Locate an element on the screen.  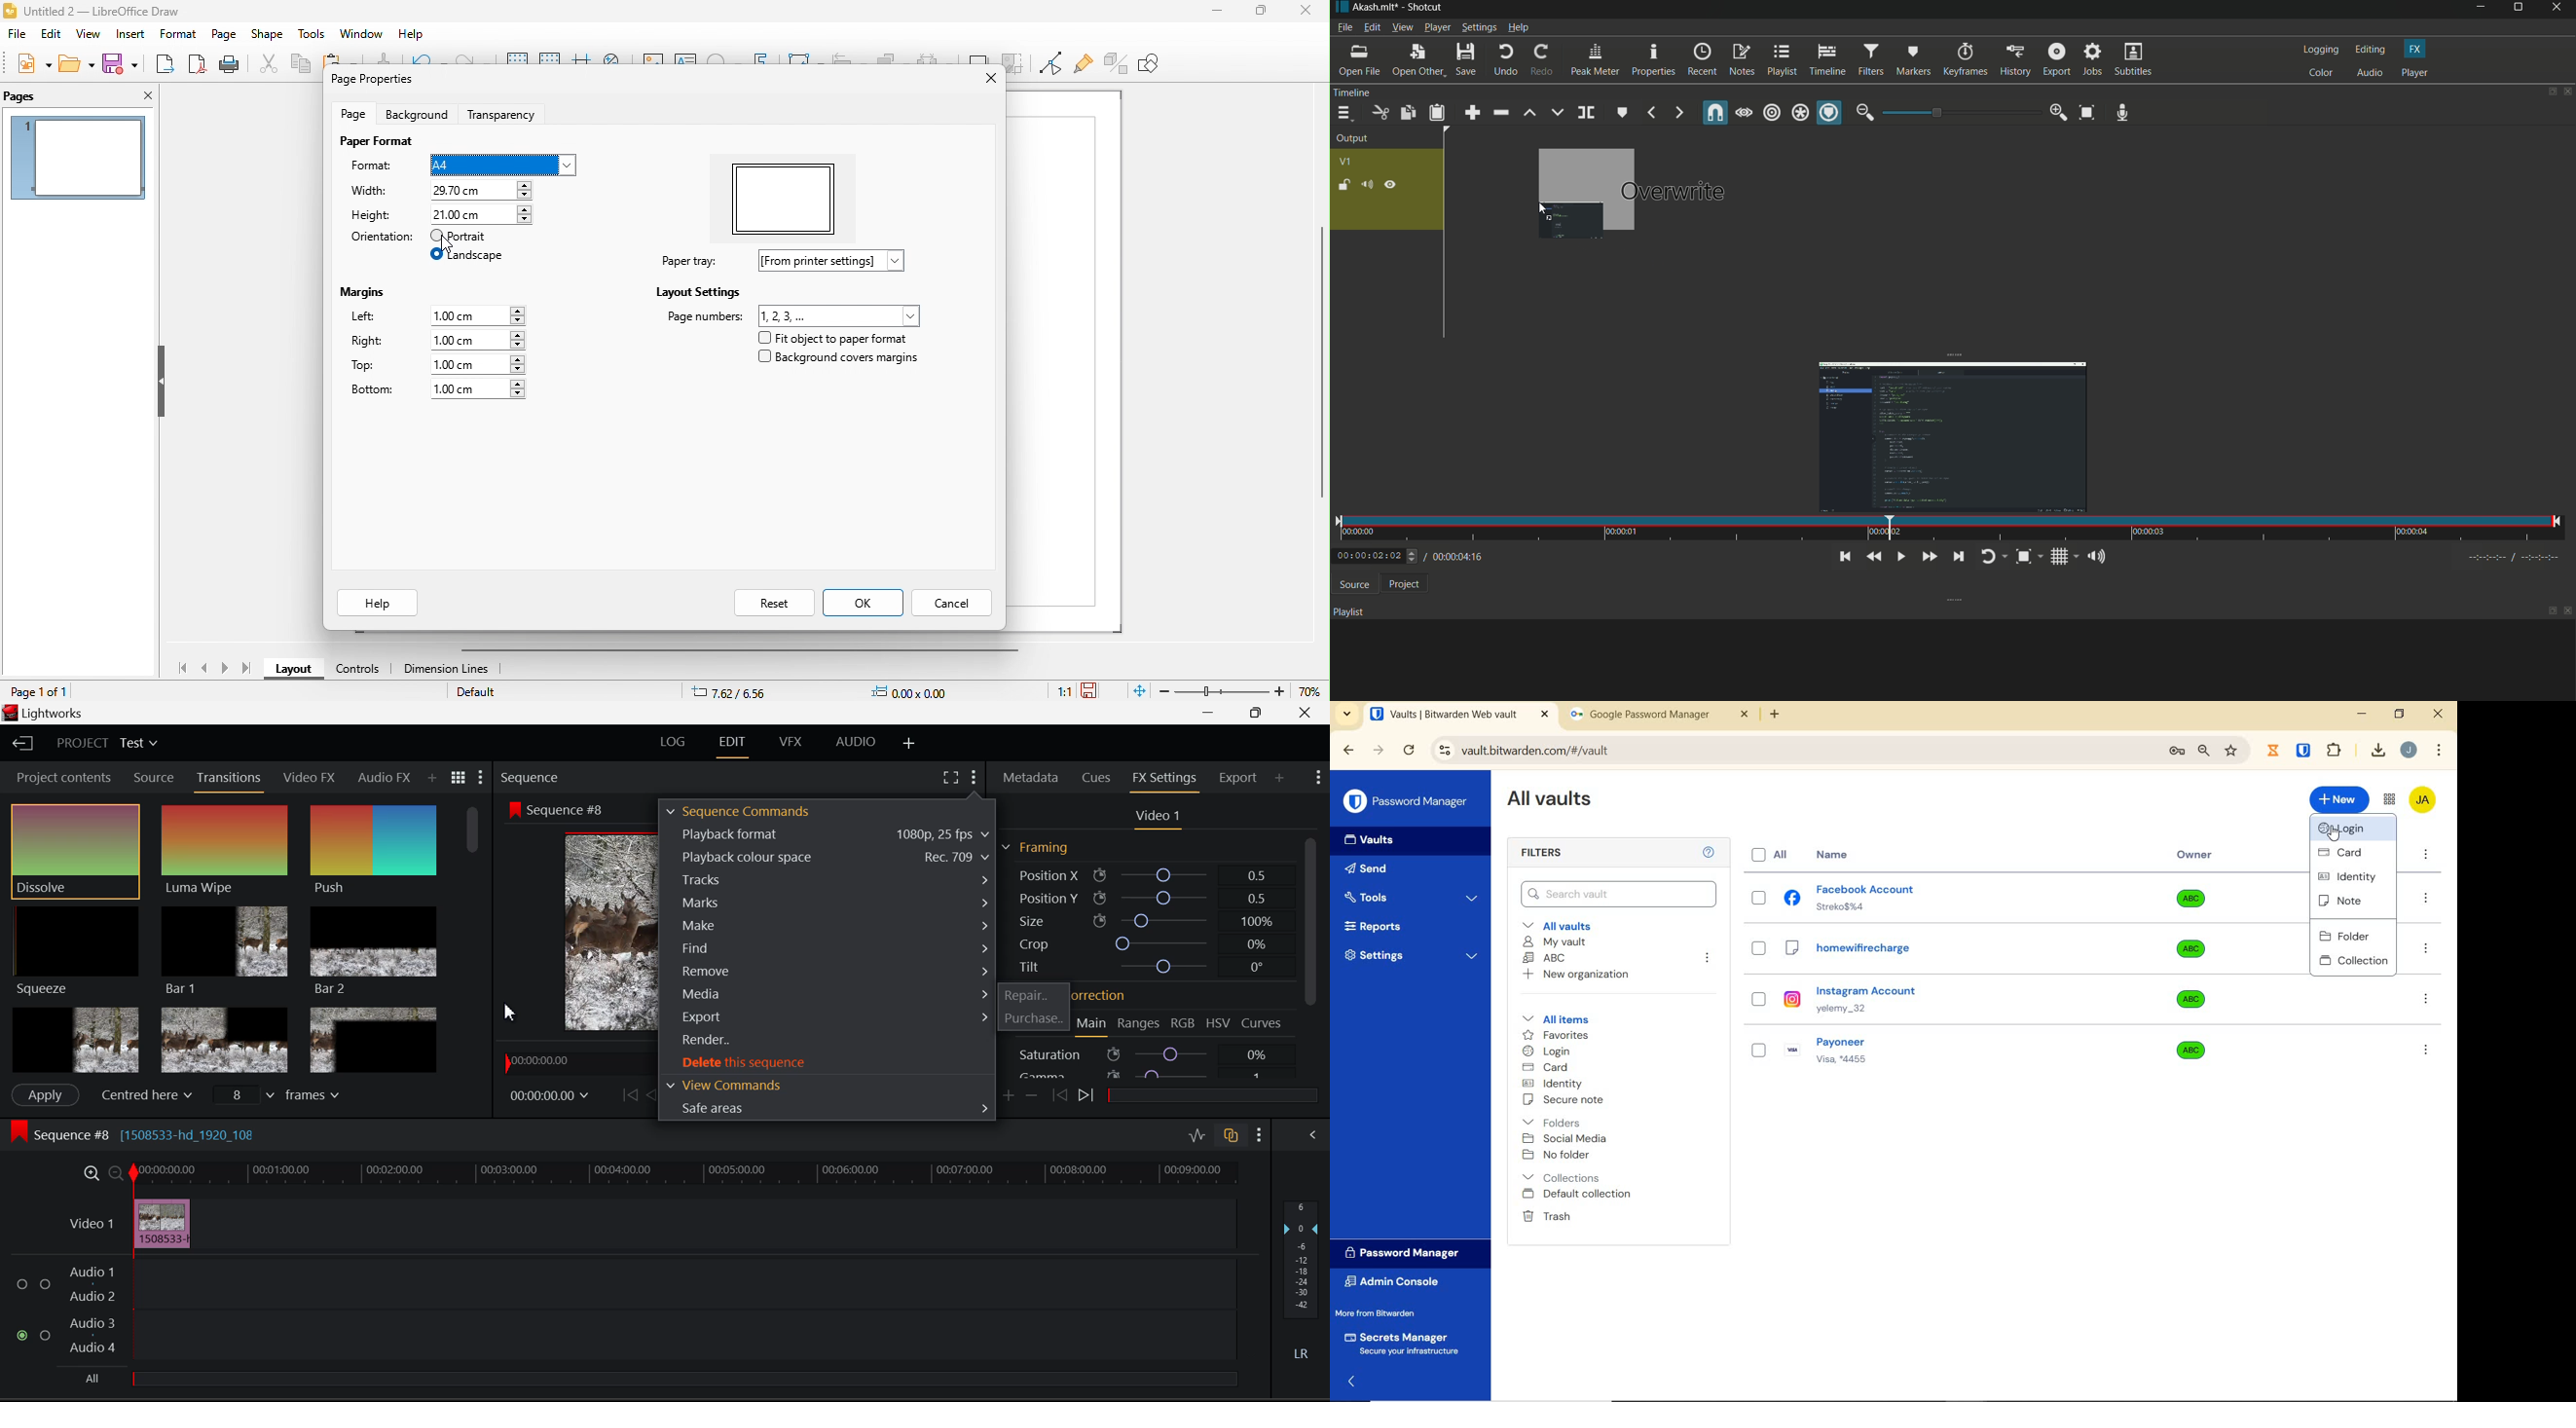
backward is located at coordinates (1347, 750).